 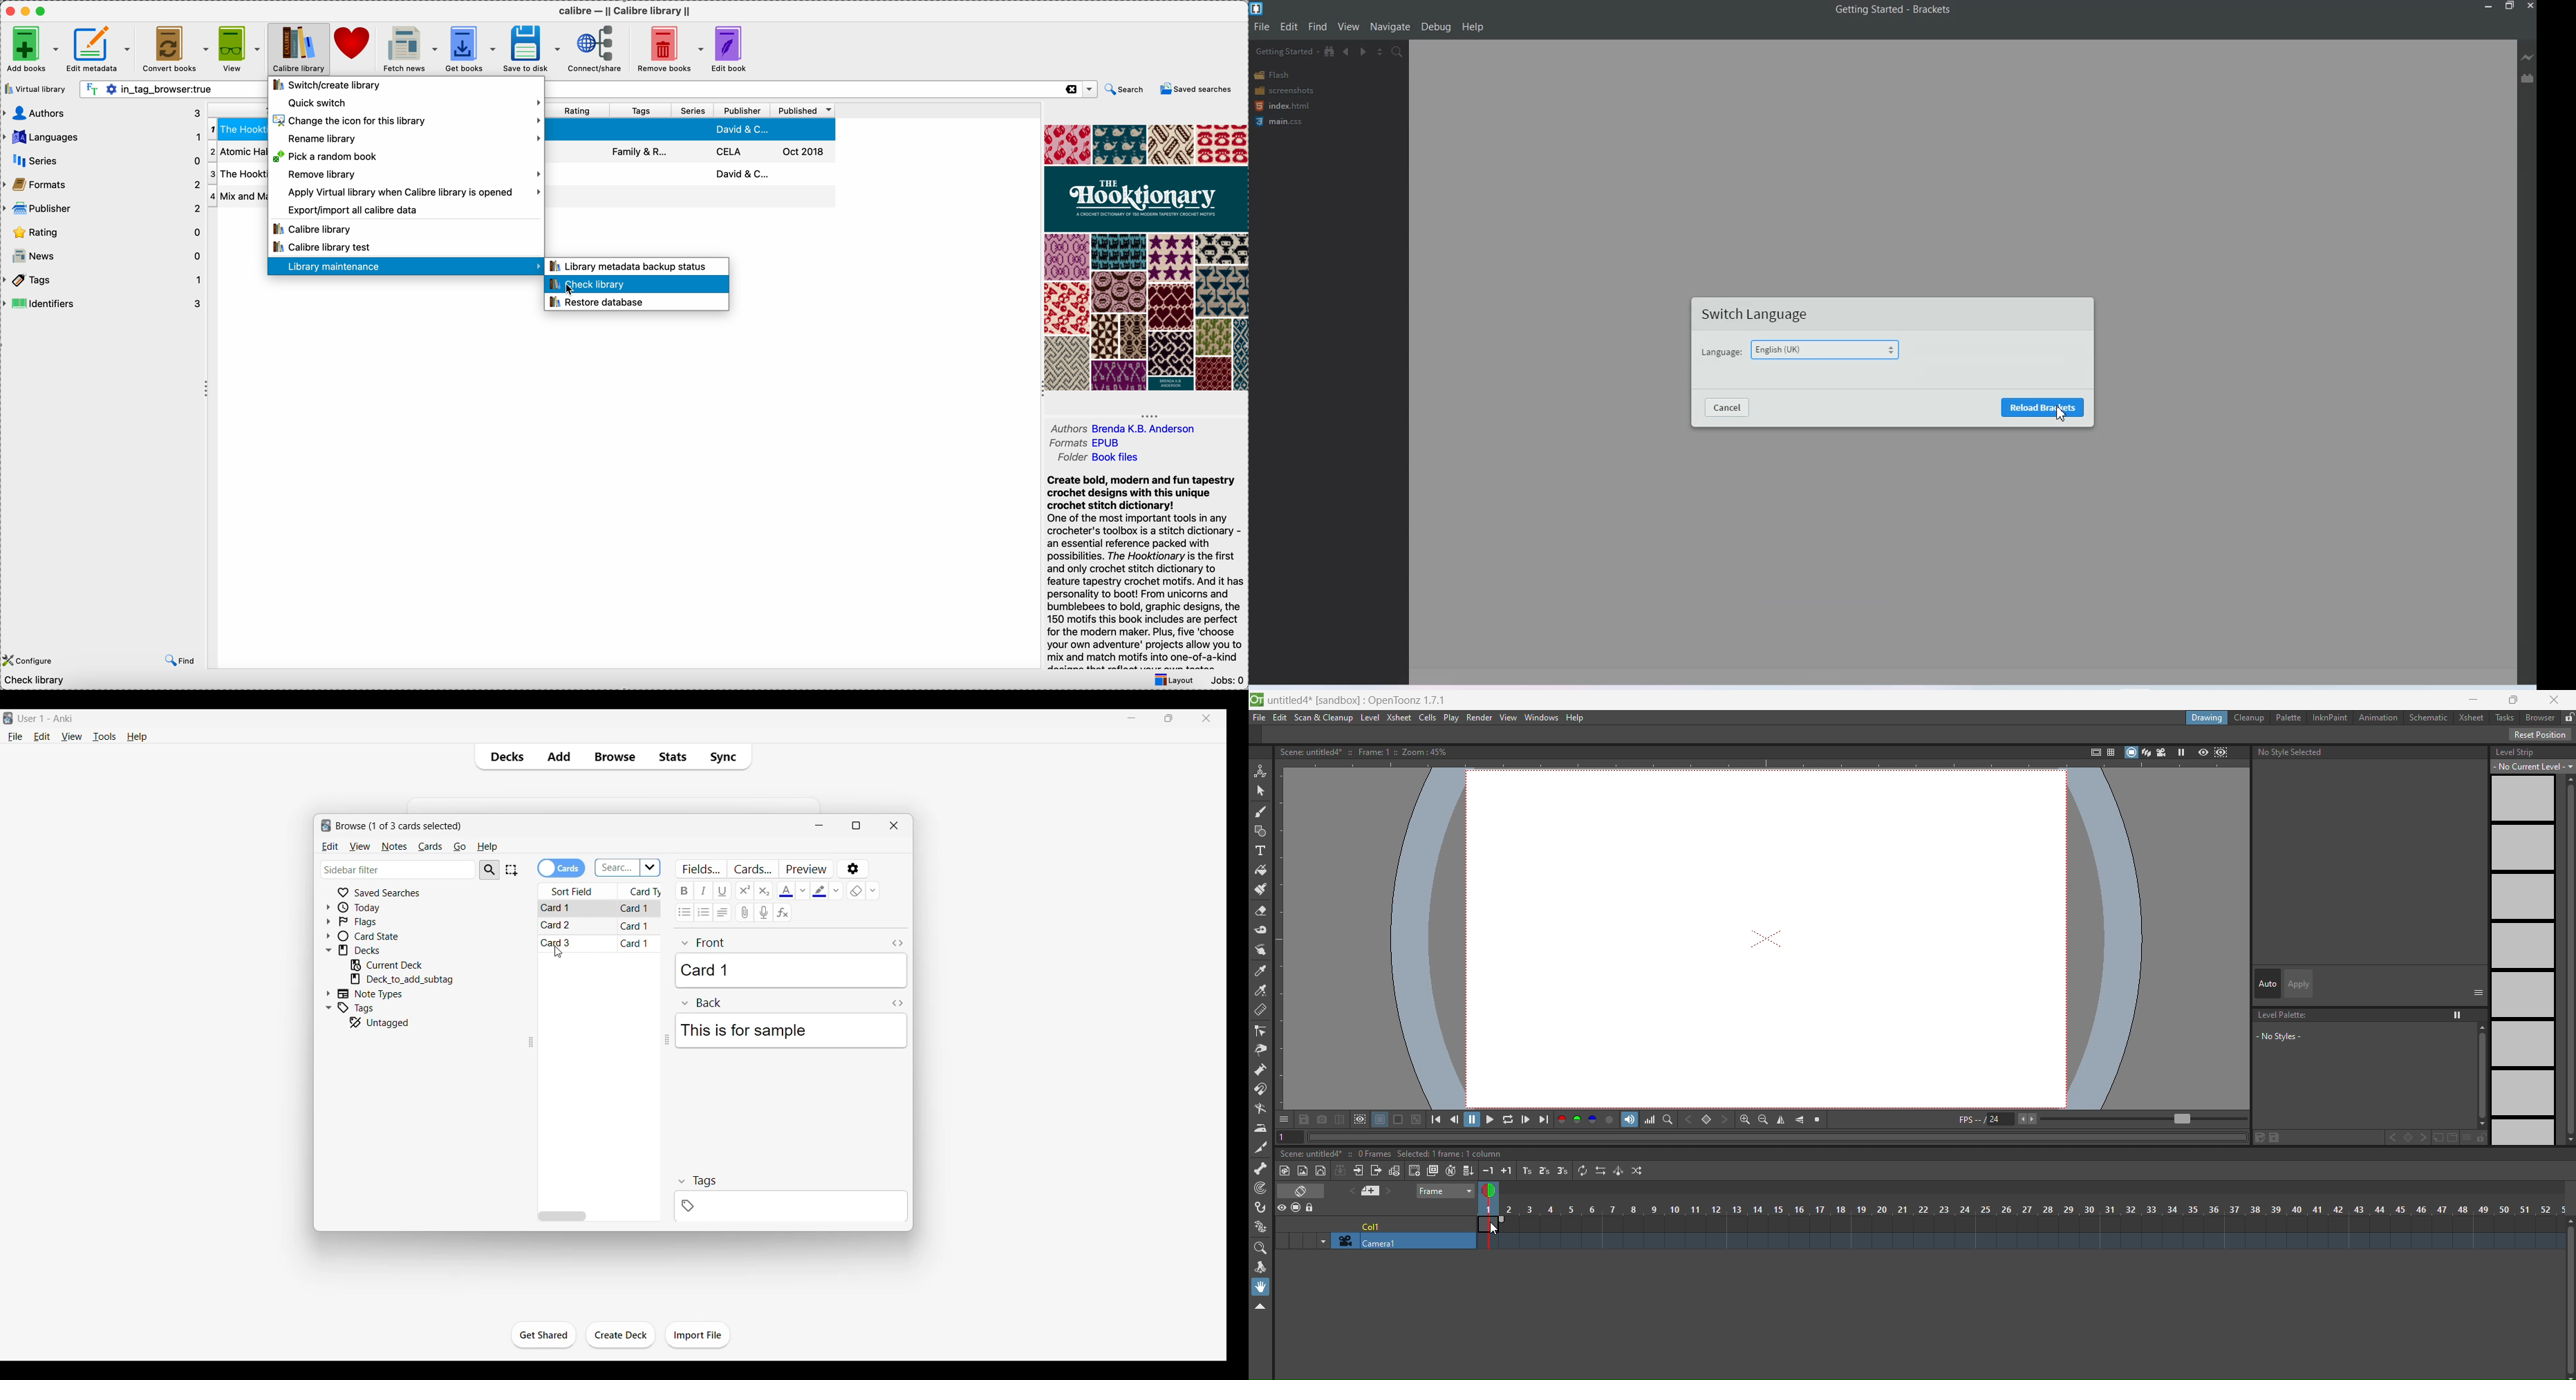 What do you see at coordinates (562, 1216) in the screenshot?
I see `Horizontal slide bar` at bounding box center [562, 1216].